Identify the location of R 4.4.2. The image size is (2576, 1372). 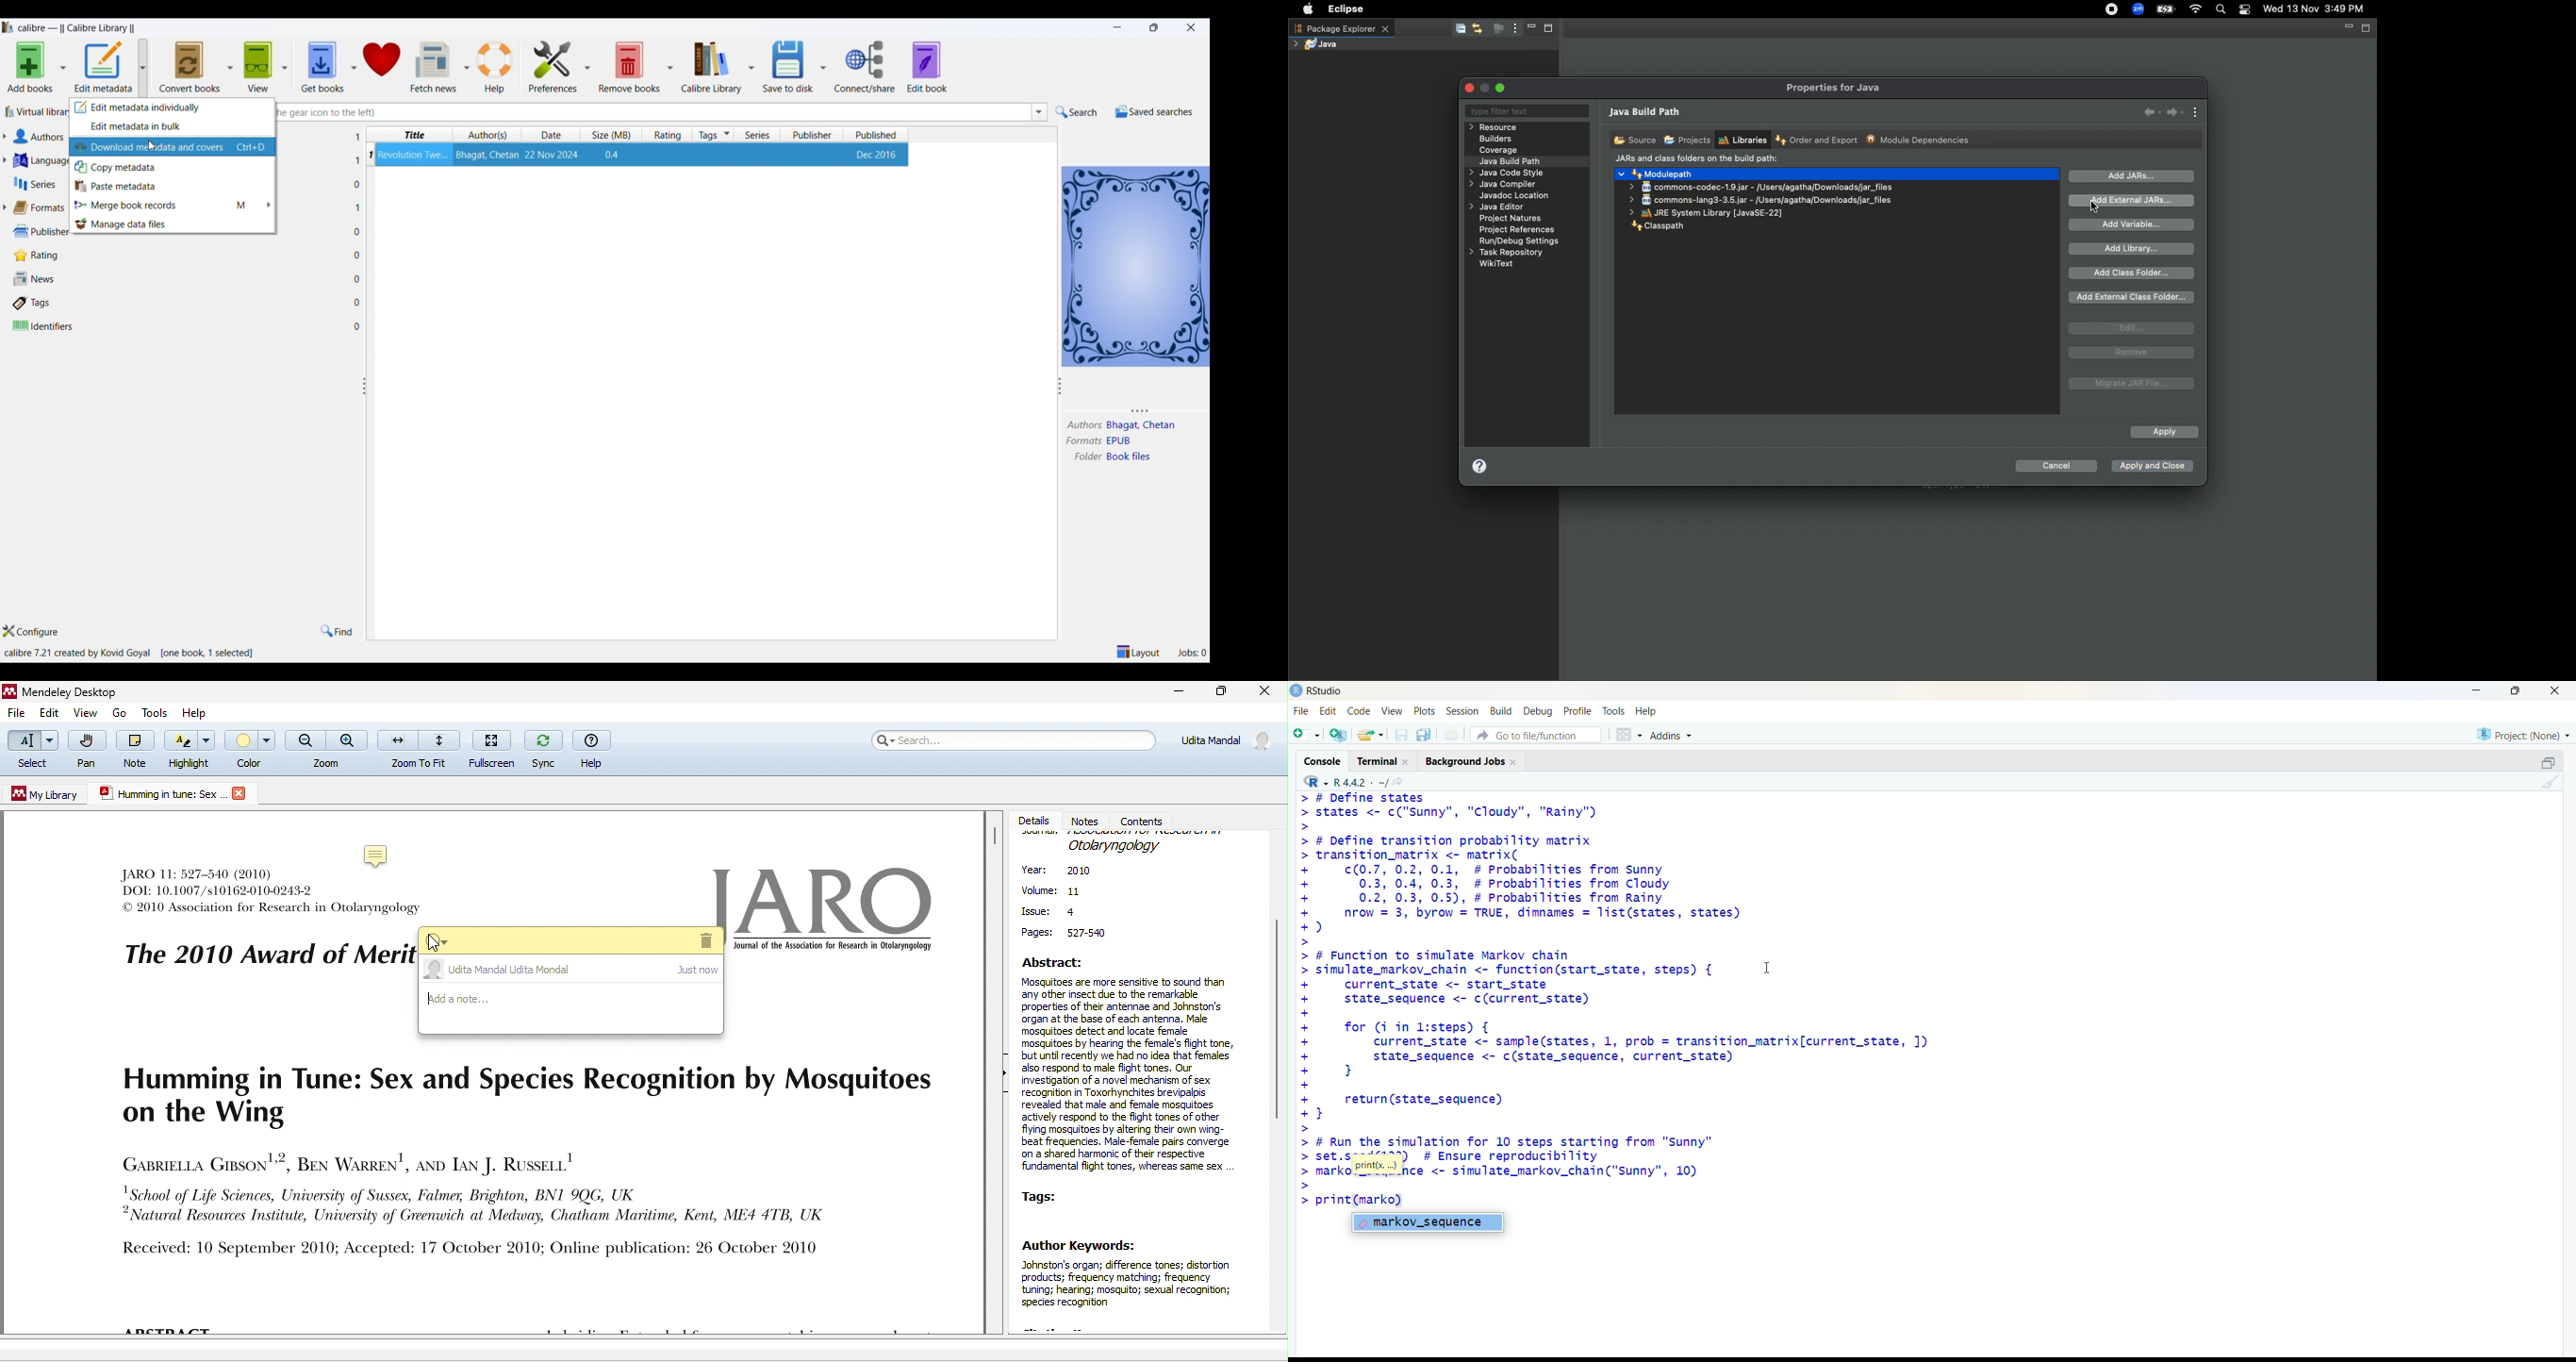
(1346, 781).